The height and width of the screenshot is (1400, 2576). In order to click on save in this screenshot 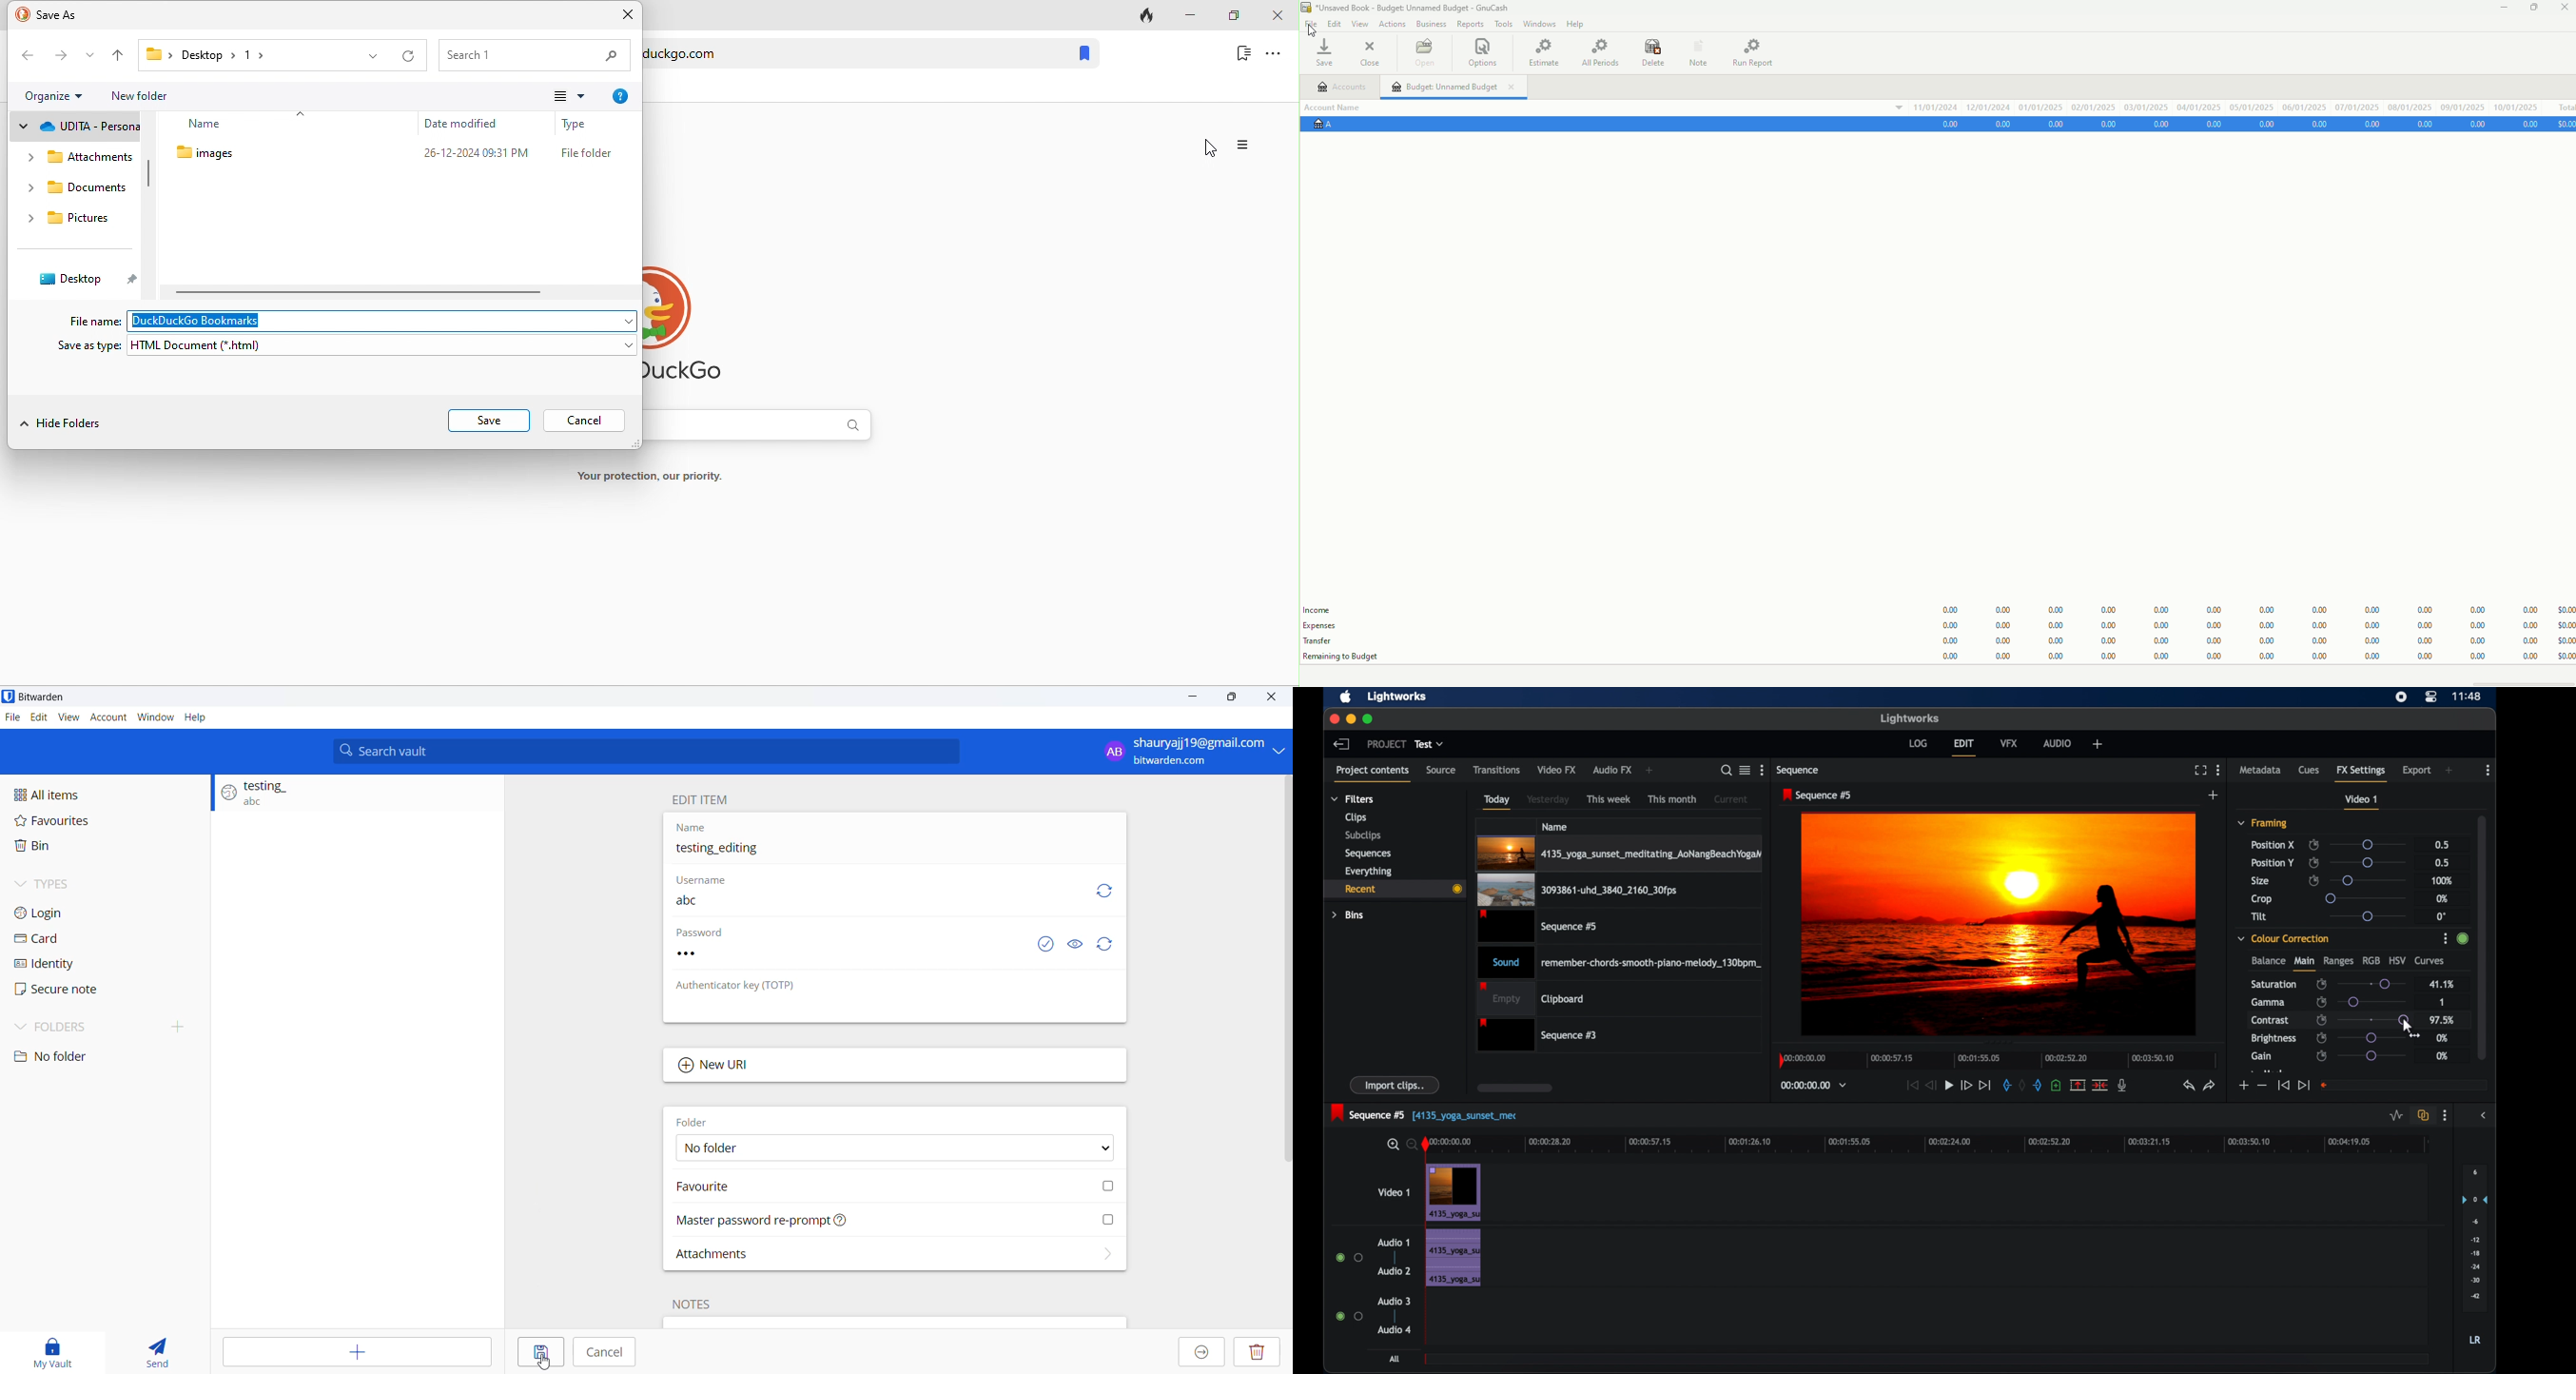, I will do `click(538, 1354)`.